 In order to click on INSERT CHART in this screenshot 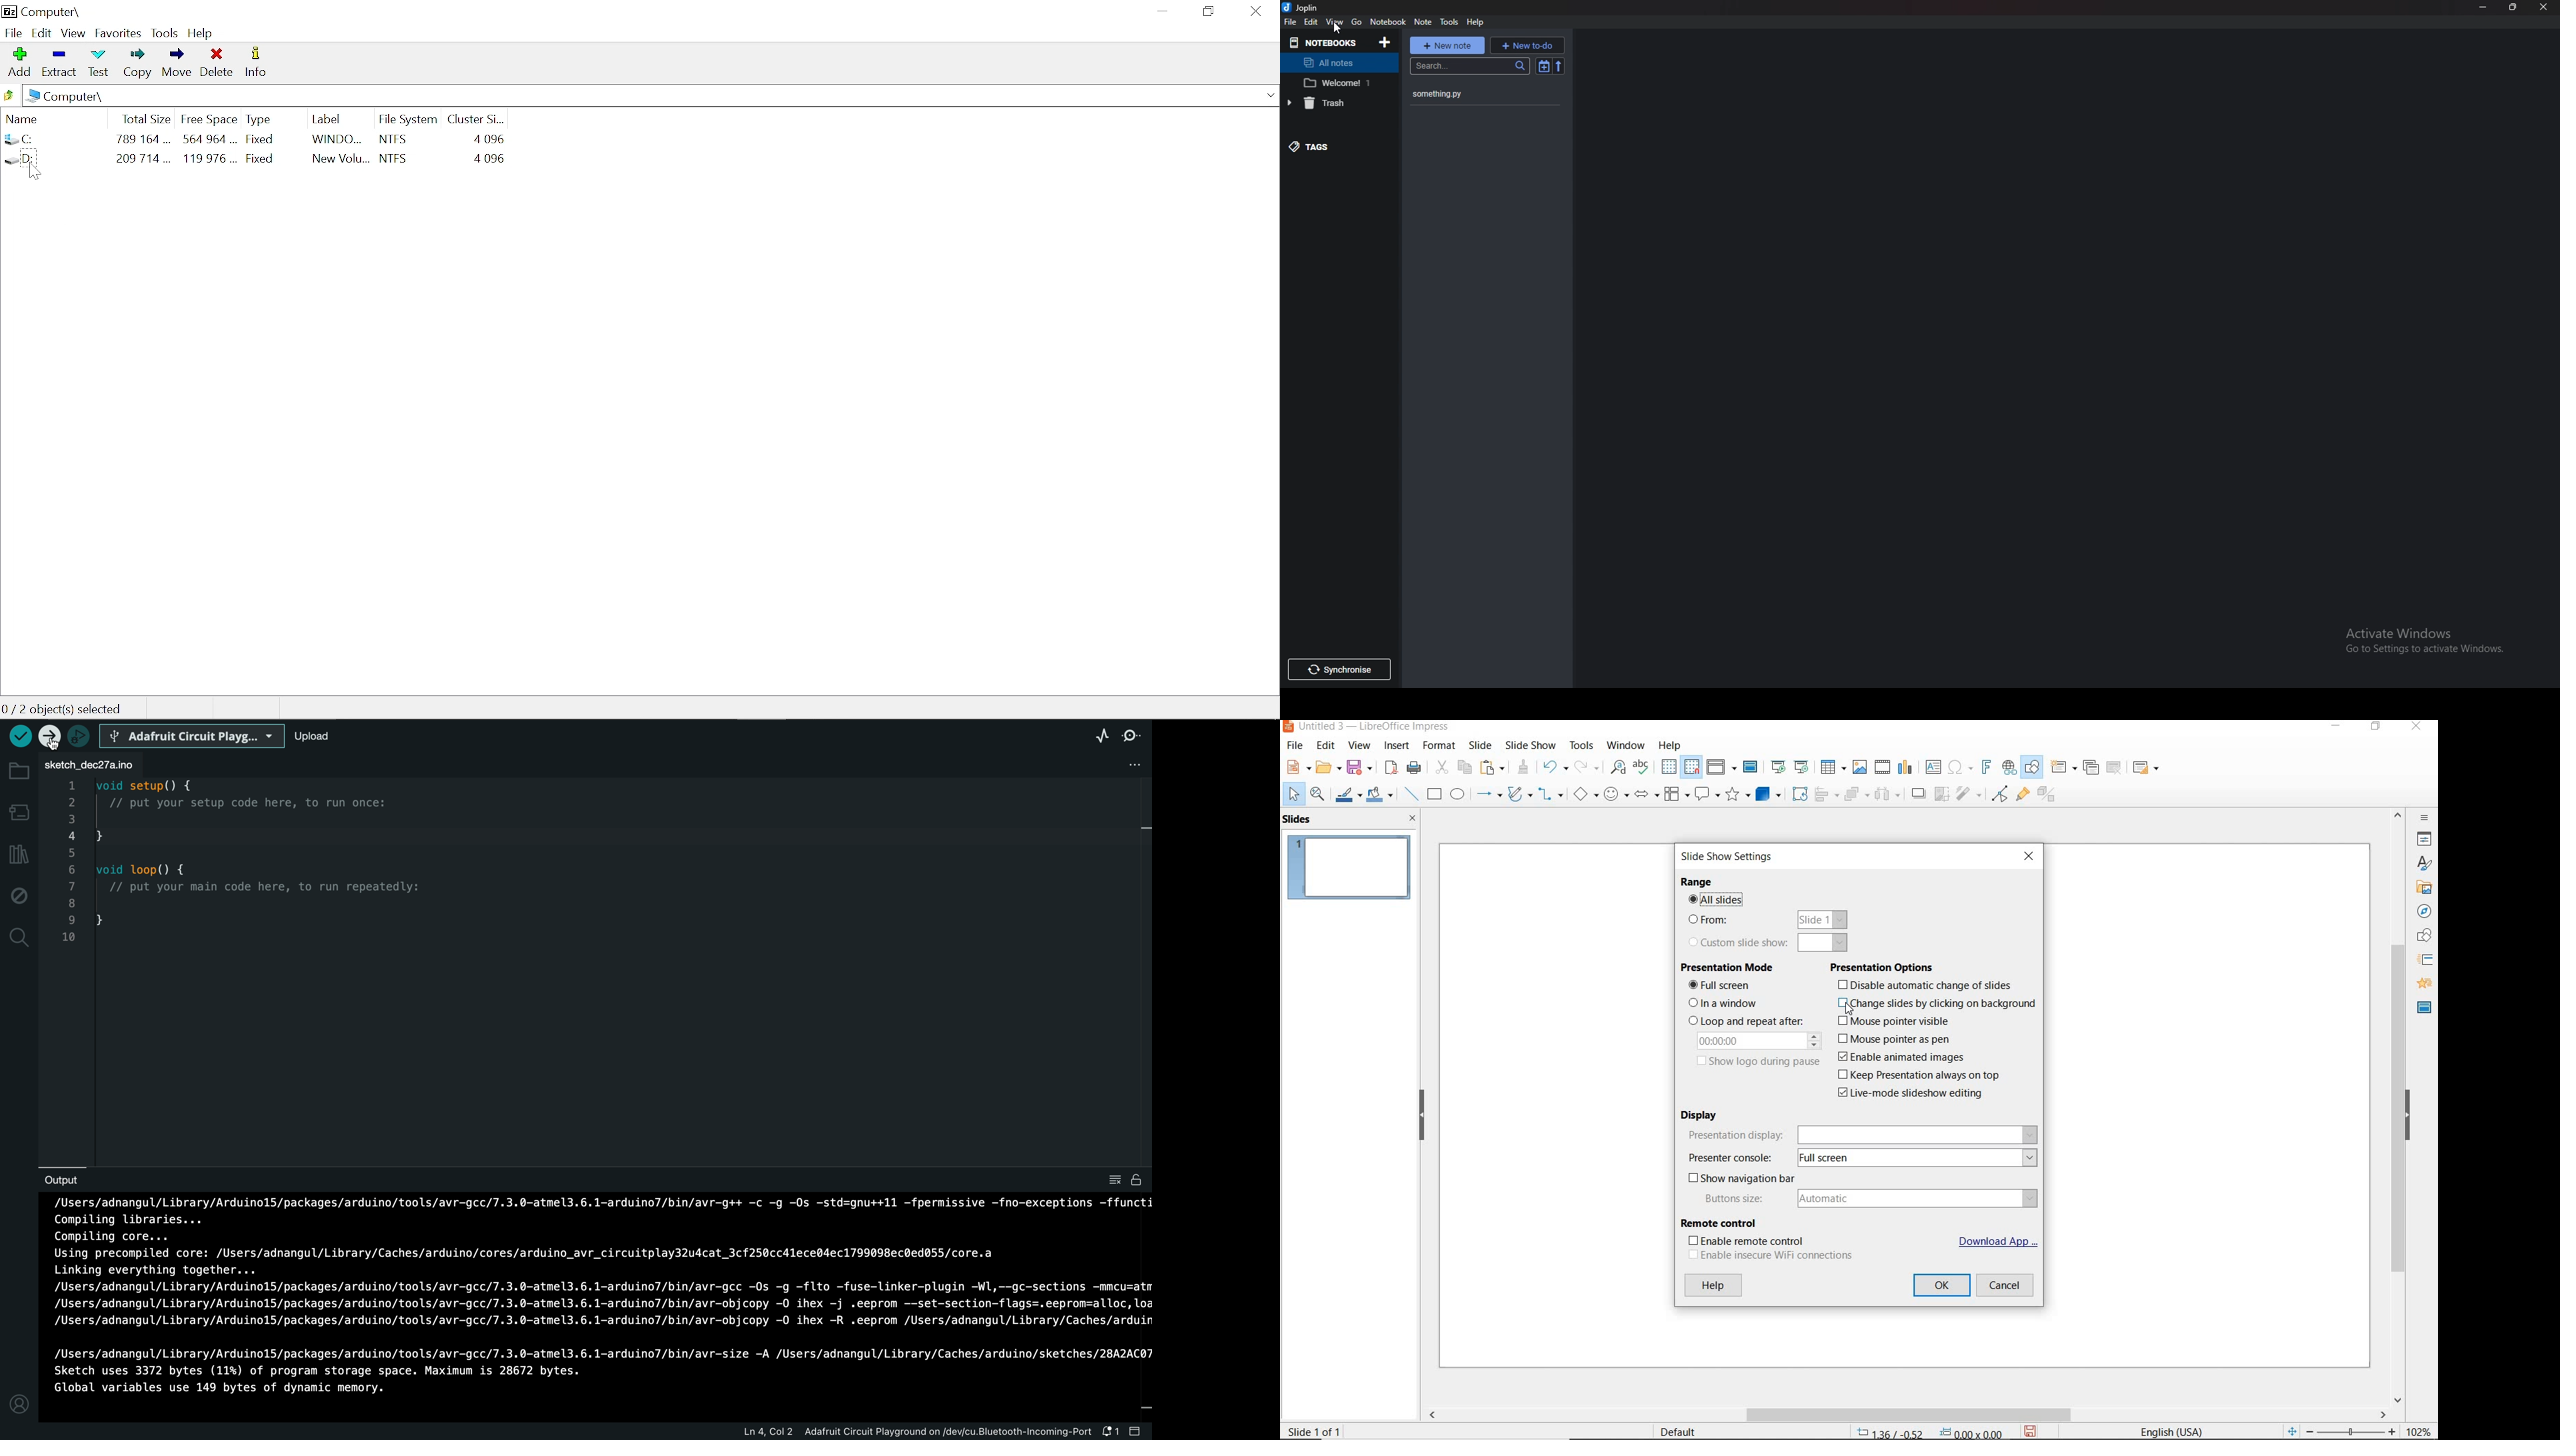, I will do `click(1906, 766)`.